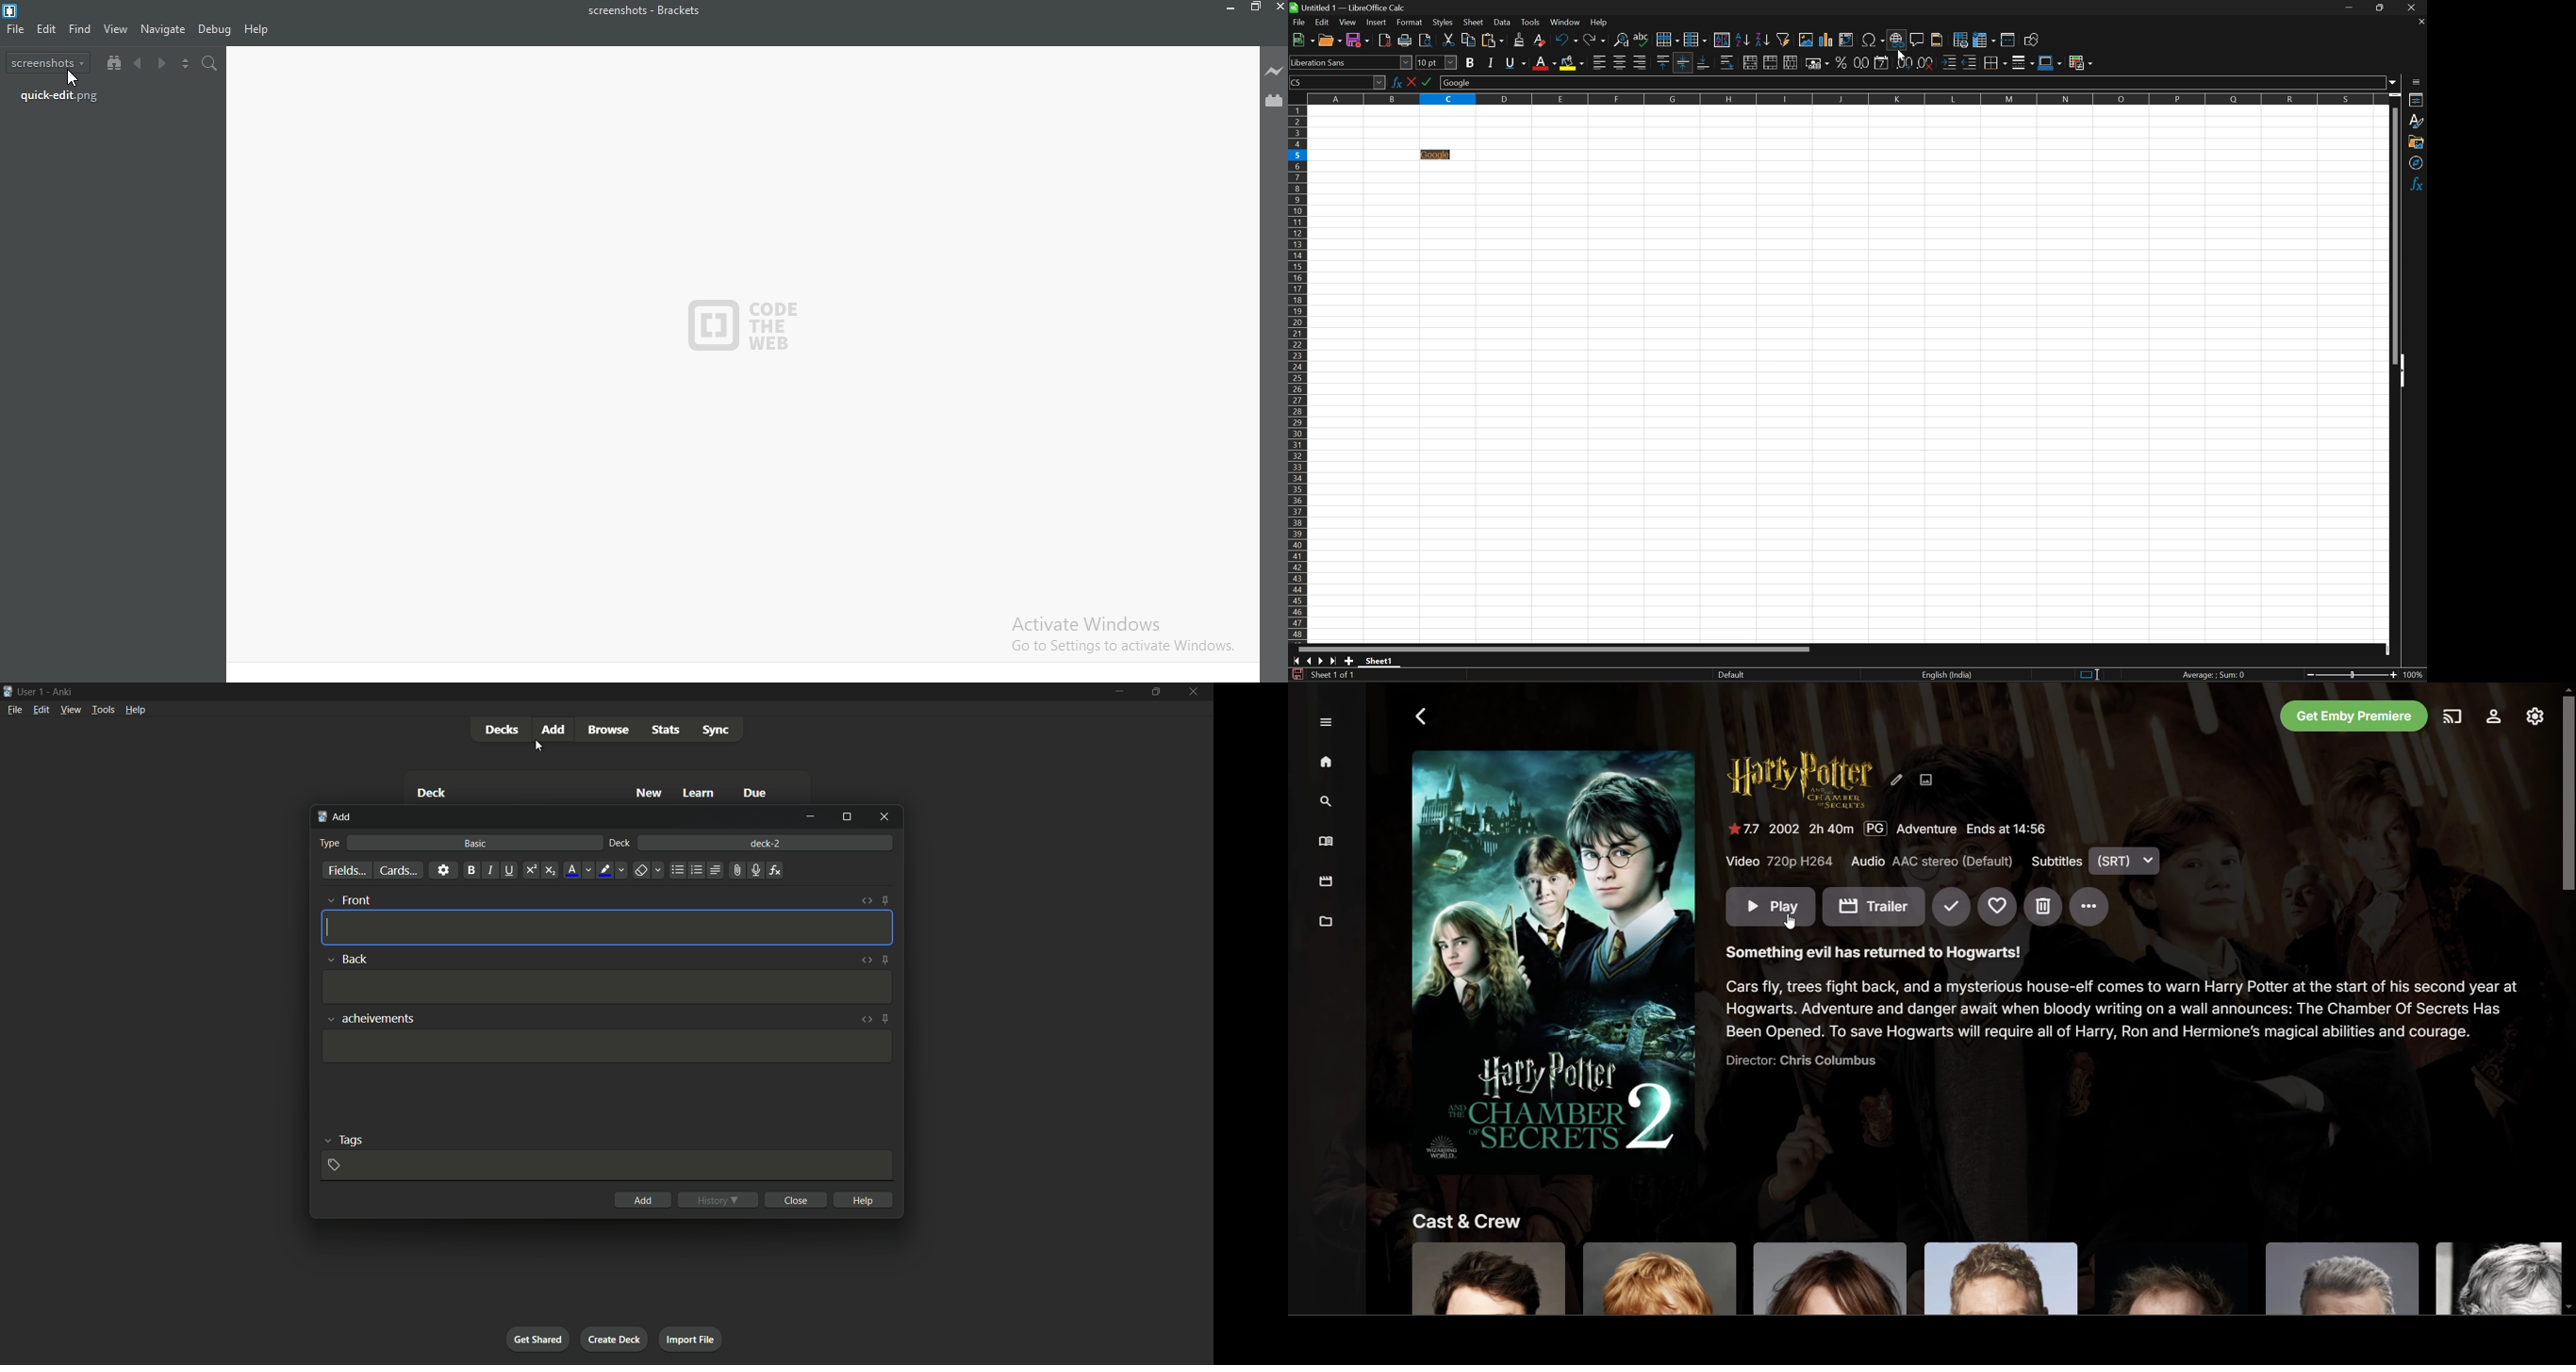 This screenshot has width=2576, height=1372. What do you see at coordinates (2216, 676) in the screenshot?
I see `Average: ; Sum: 0` at bounding box center [2216, 676].